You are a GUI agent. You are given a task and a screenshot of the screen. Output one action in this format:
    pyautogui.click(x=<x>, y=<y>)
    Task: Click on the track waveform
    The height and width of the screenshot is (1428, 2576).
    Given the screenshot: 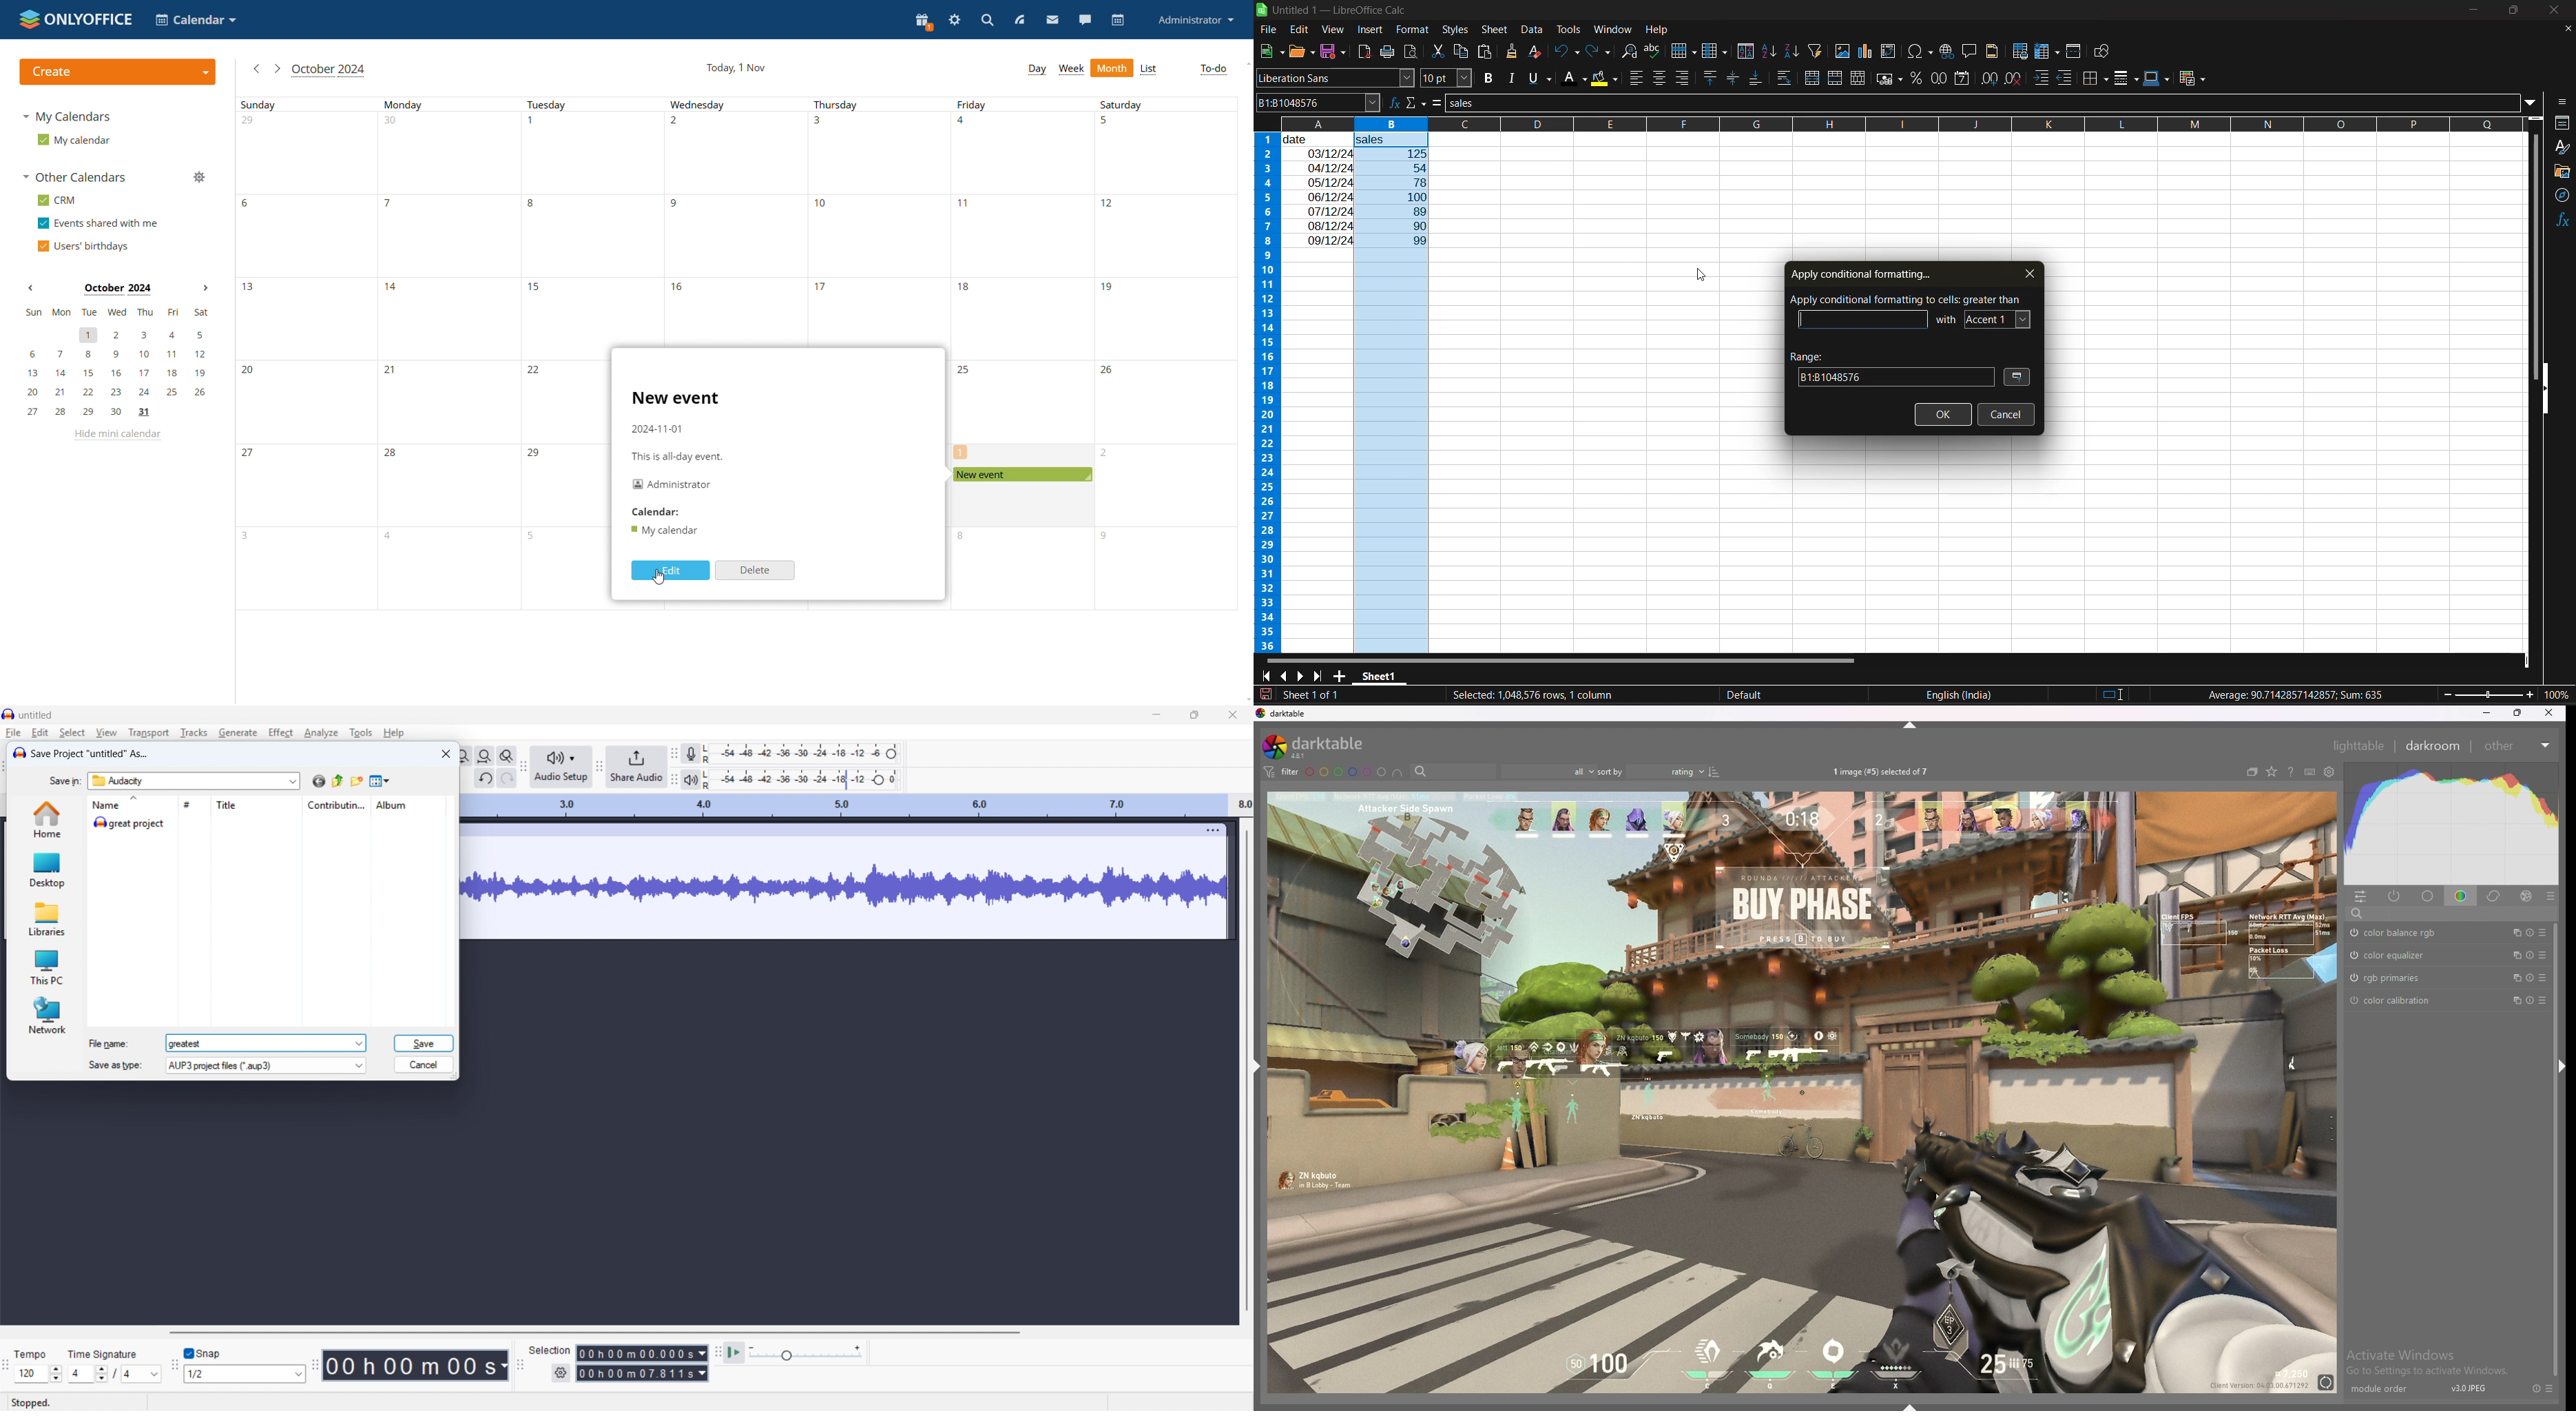 What is the action you would take?
    pyautogui.click(x=845, y=887)
    